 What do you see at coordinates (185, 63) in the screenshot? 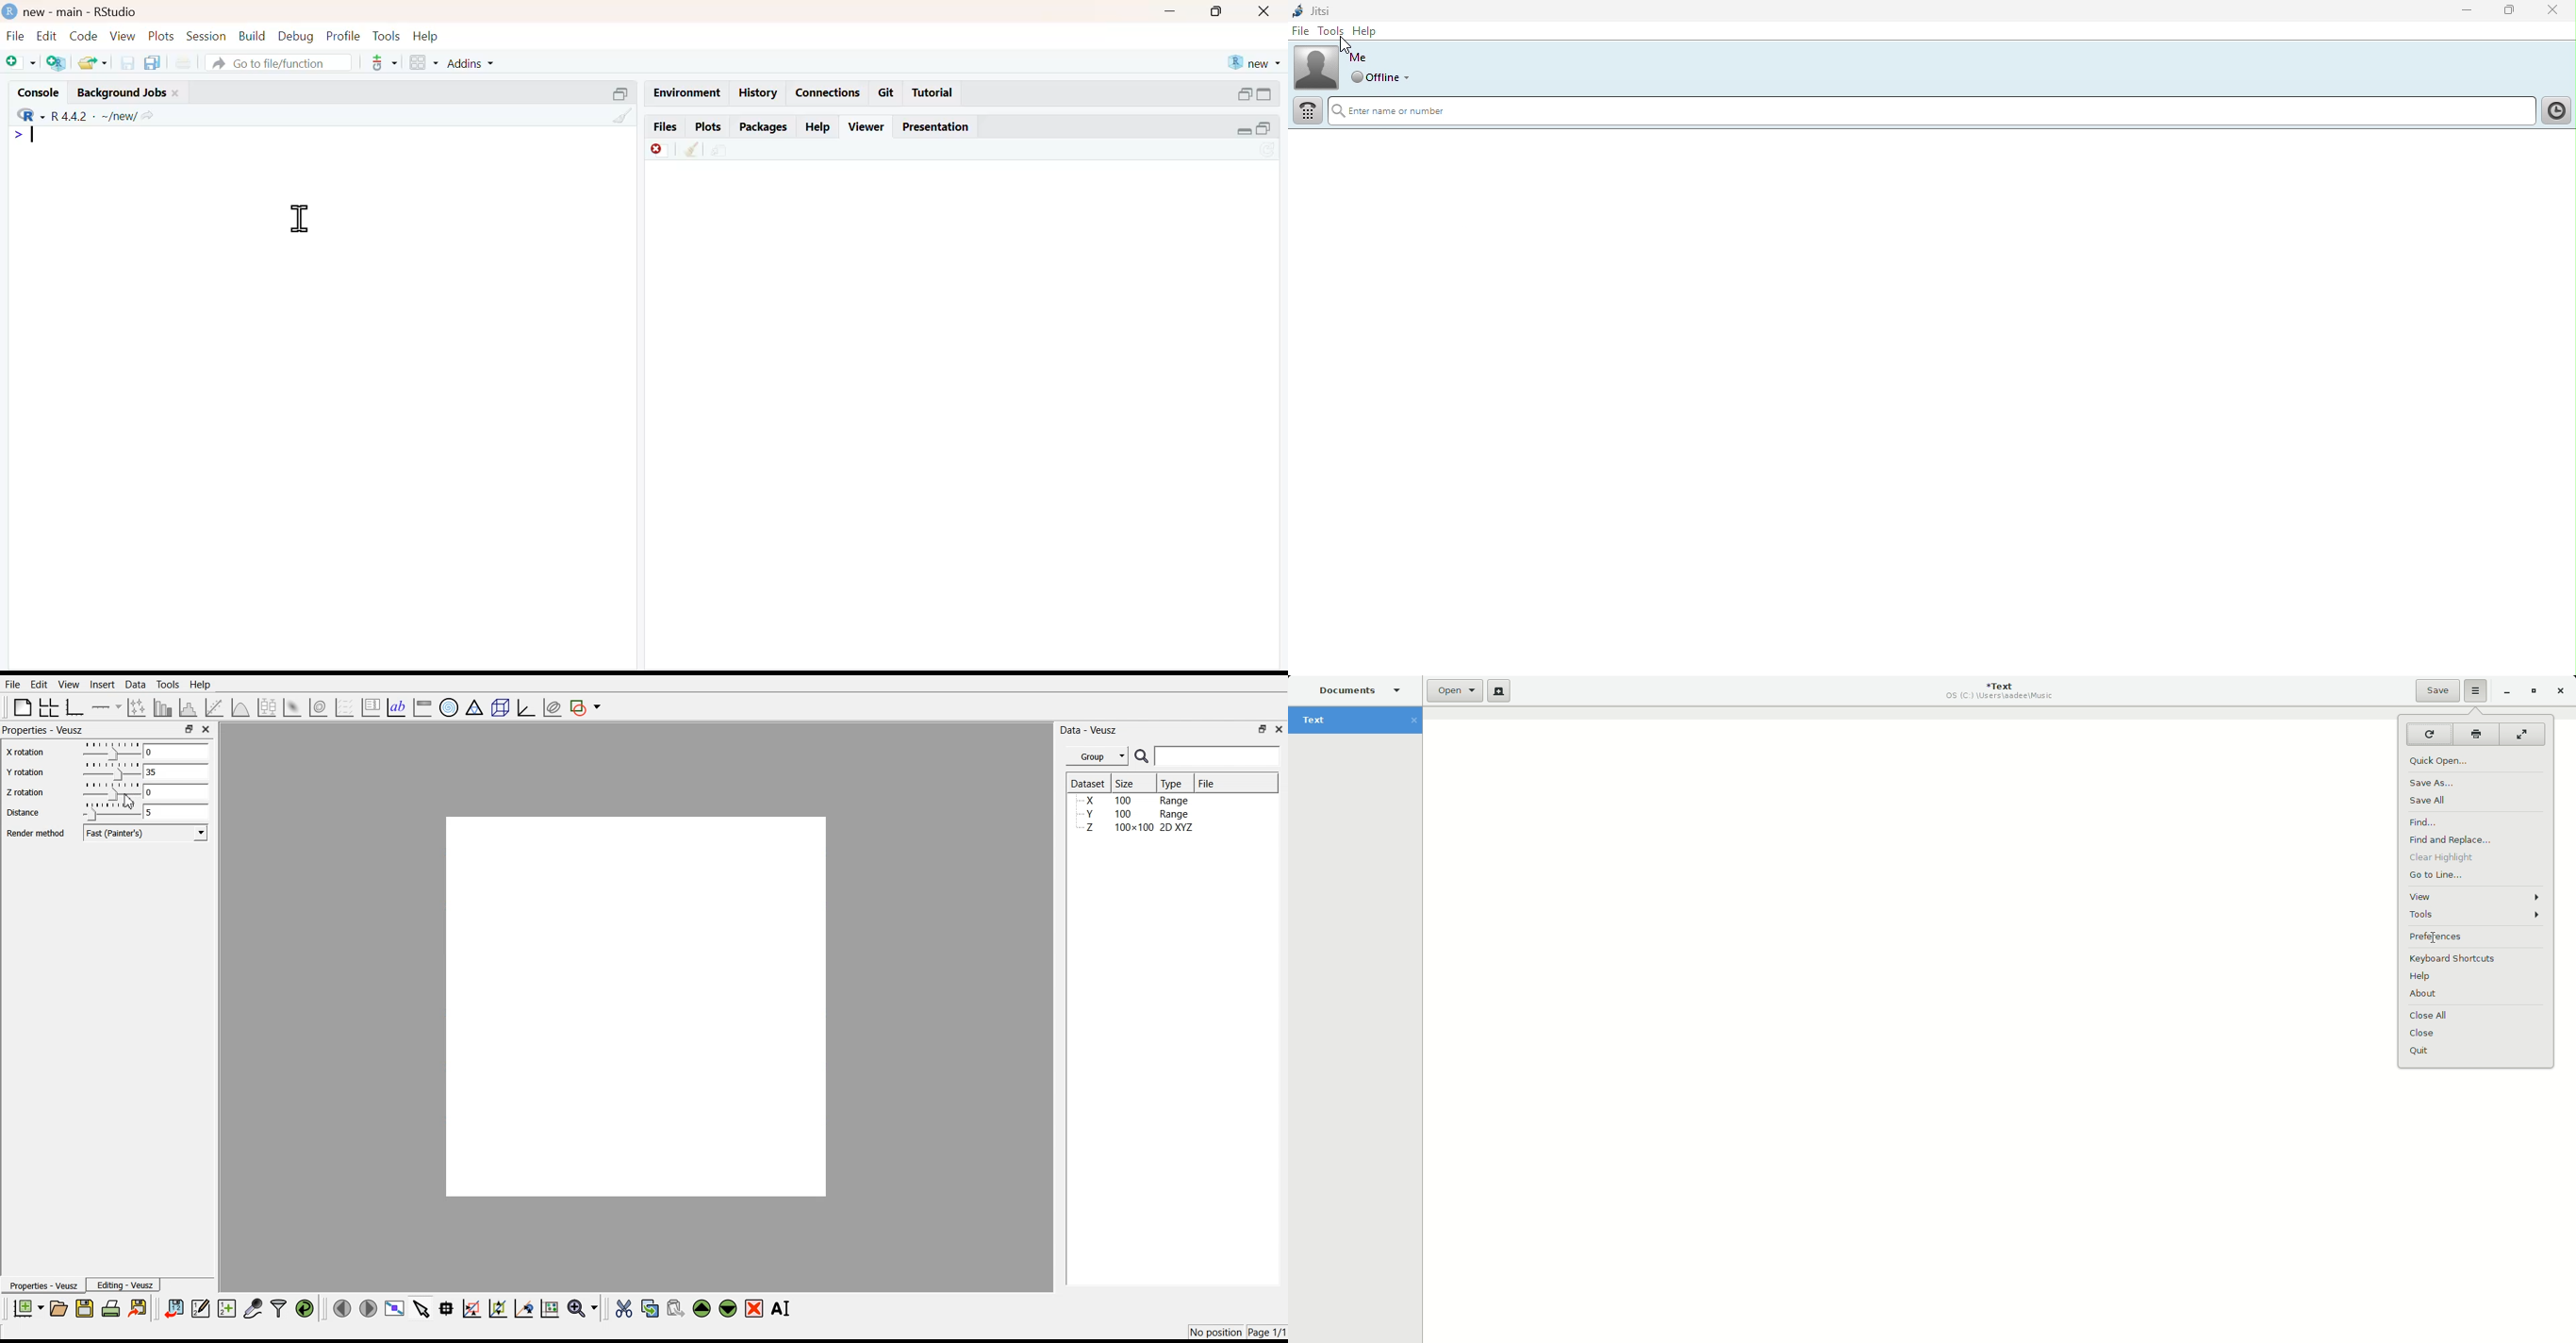
I see `print` at bounding box center [185, 63].